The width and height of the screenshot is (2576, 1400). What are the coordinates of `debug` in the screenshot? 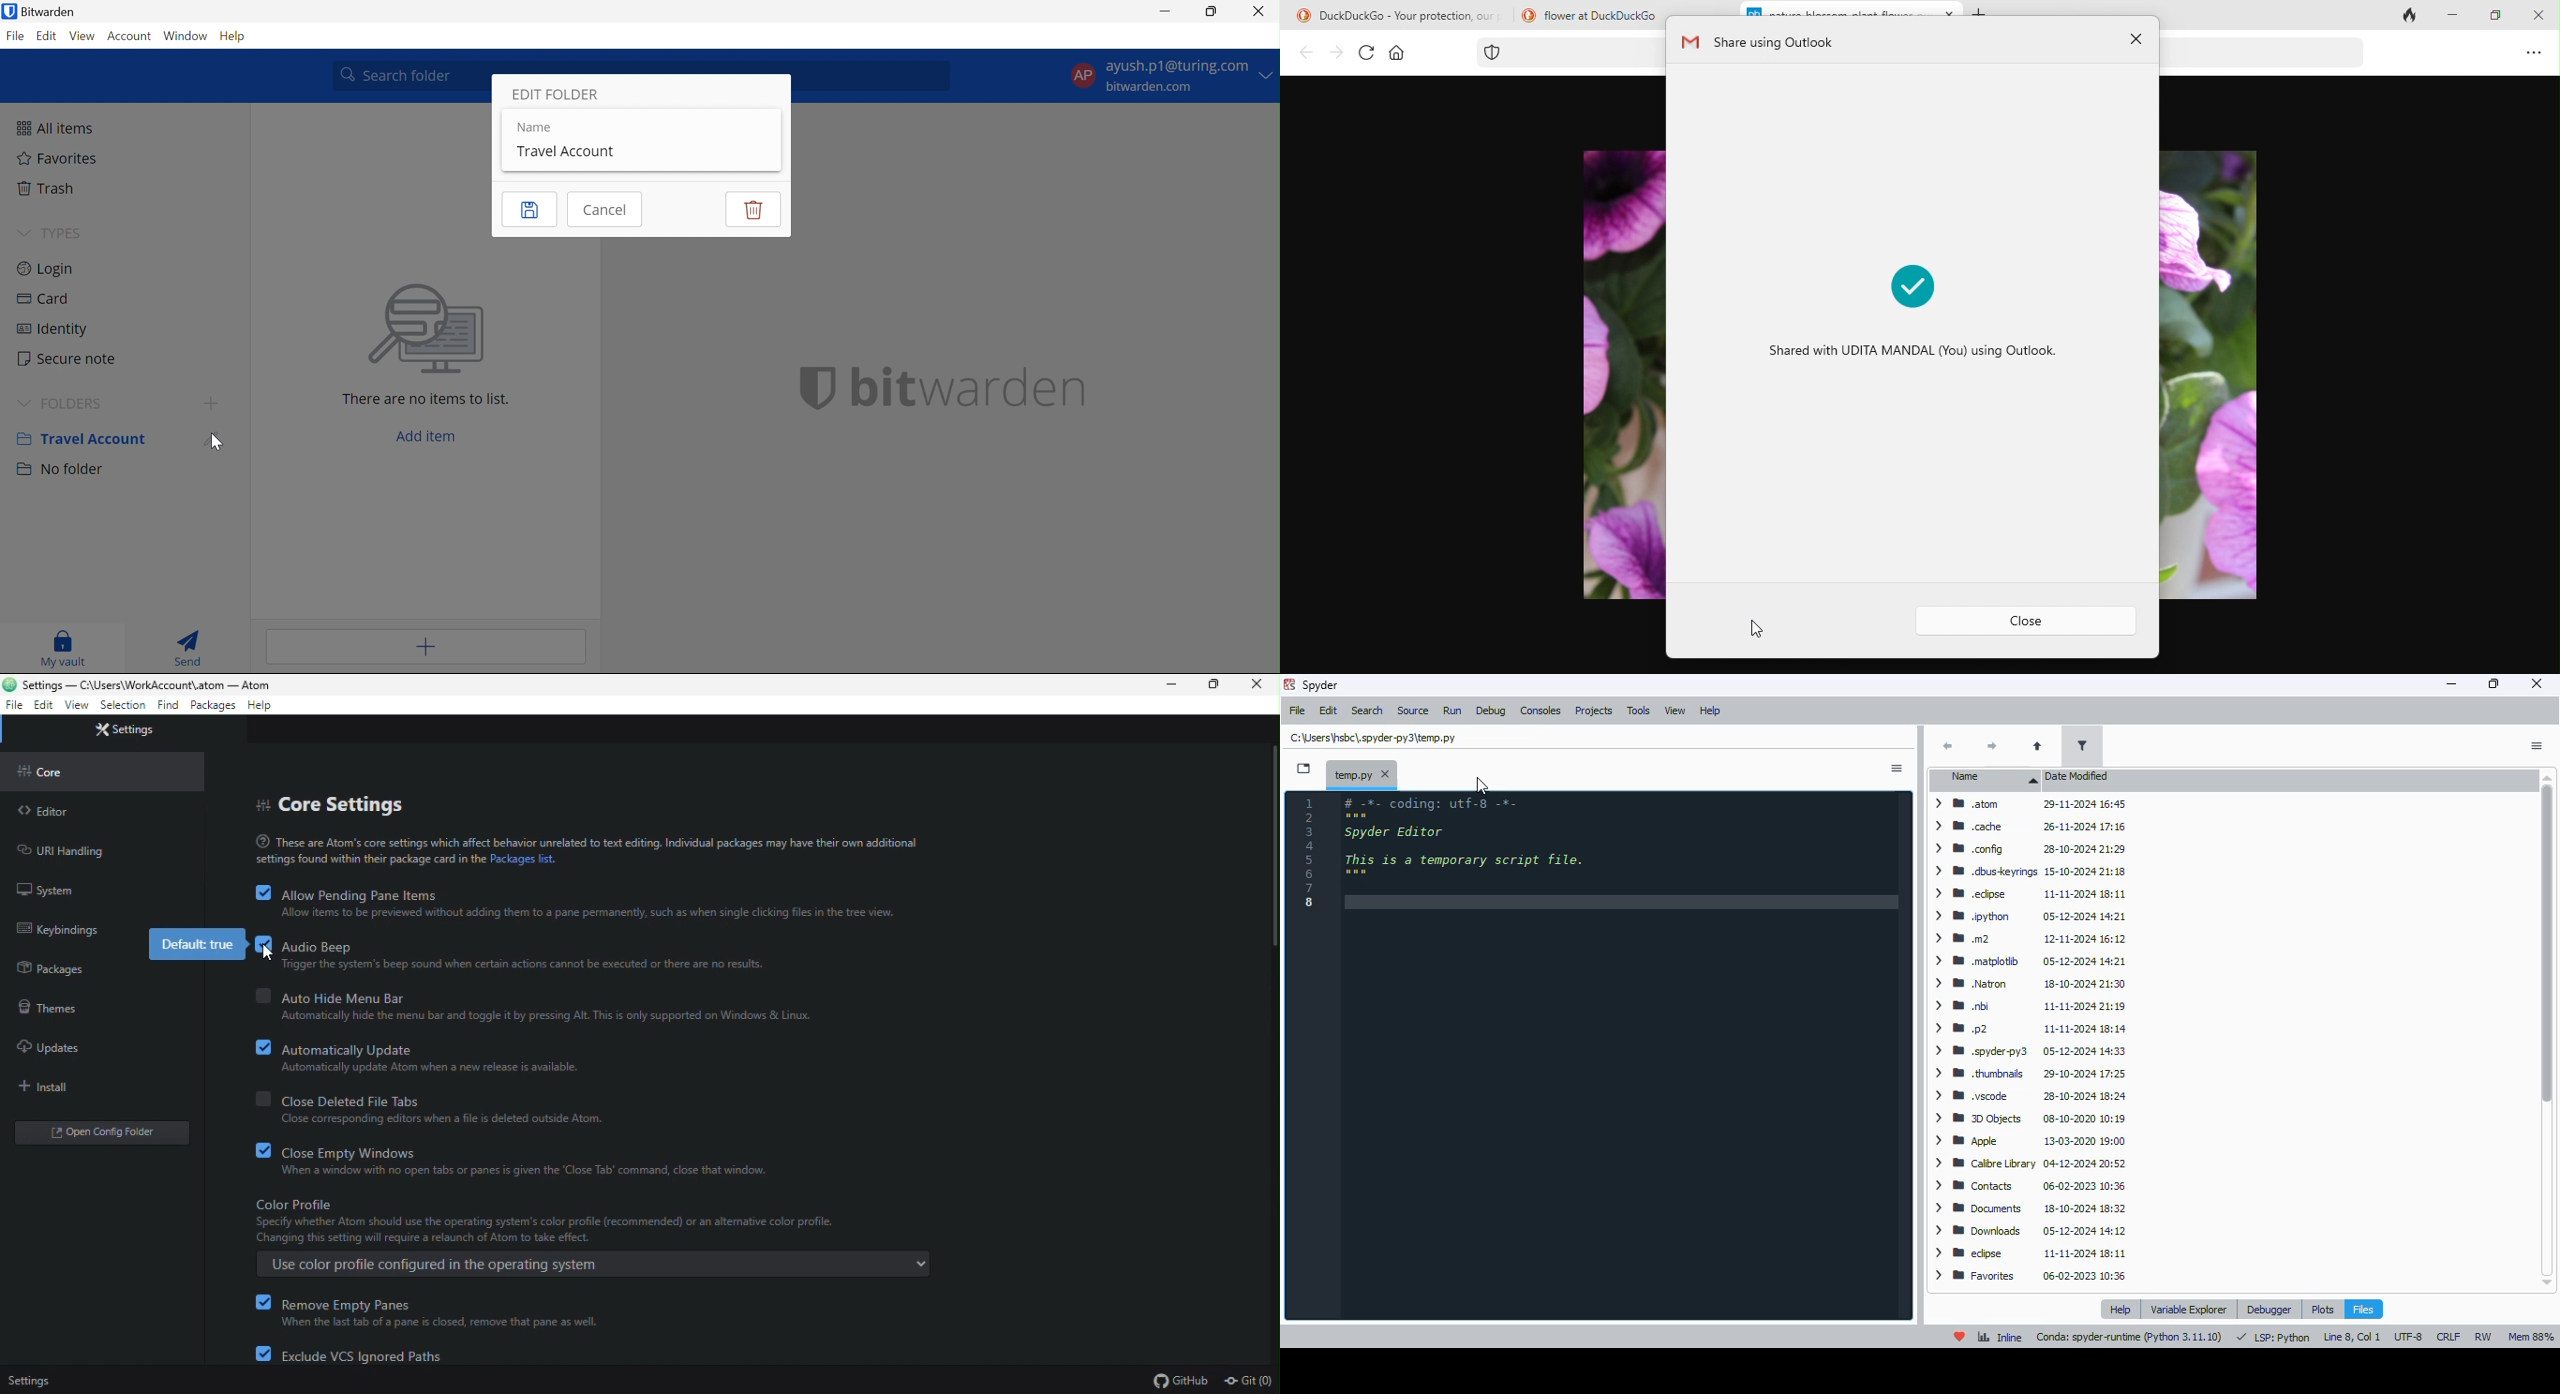 It's located at (1491, 711).